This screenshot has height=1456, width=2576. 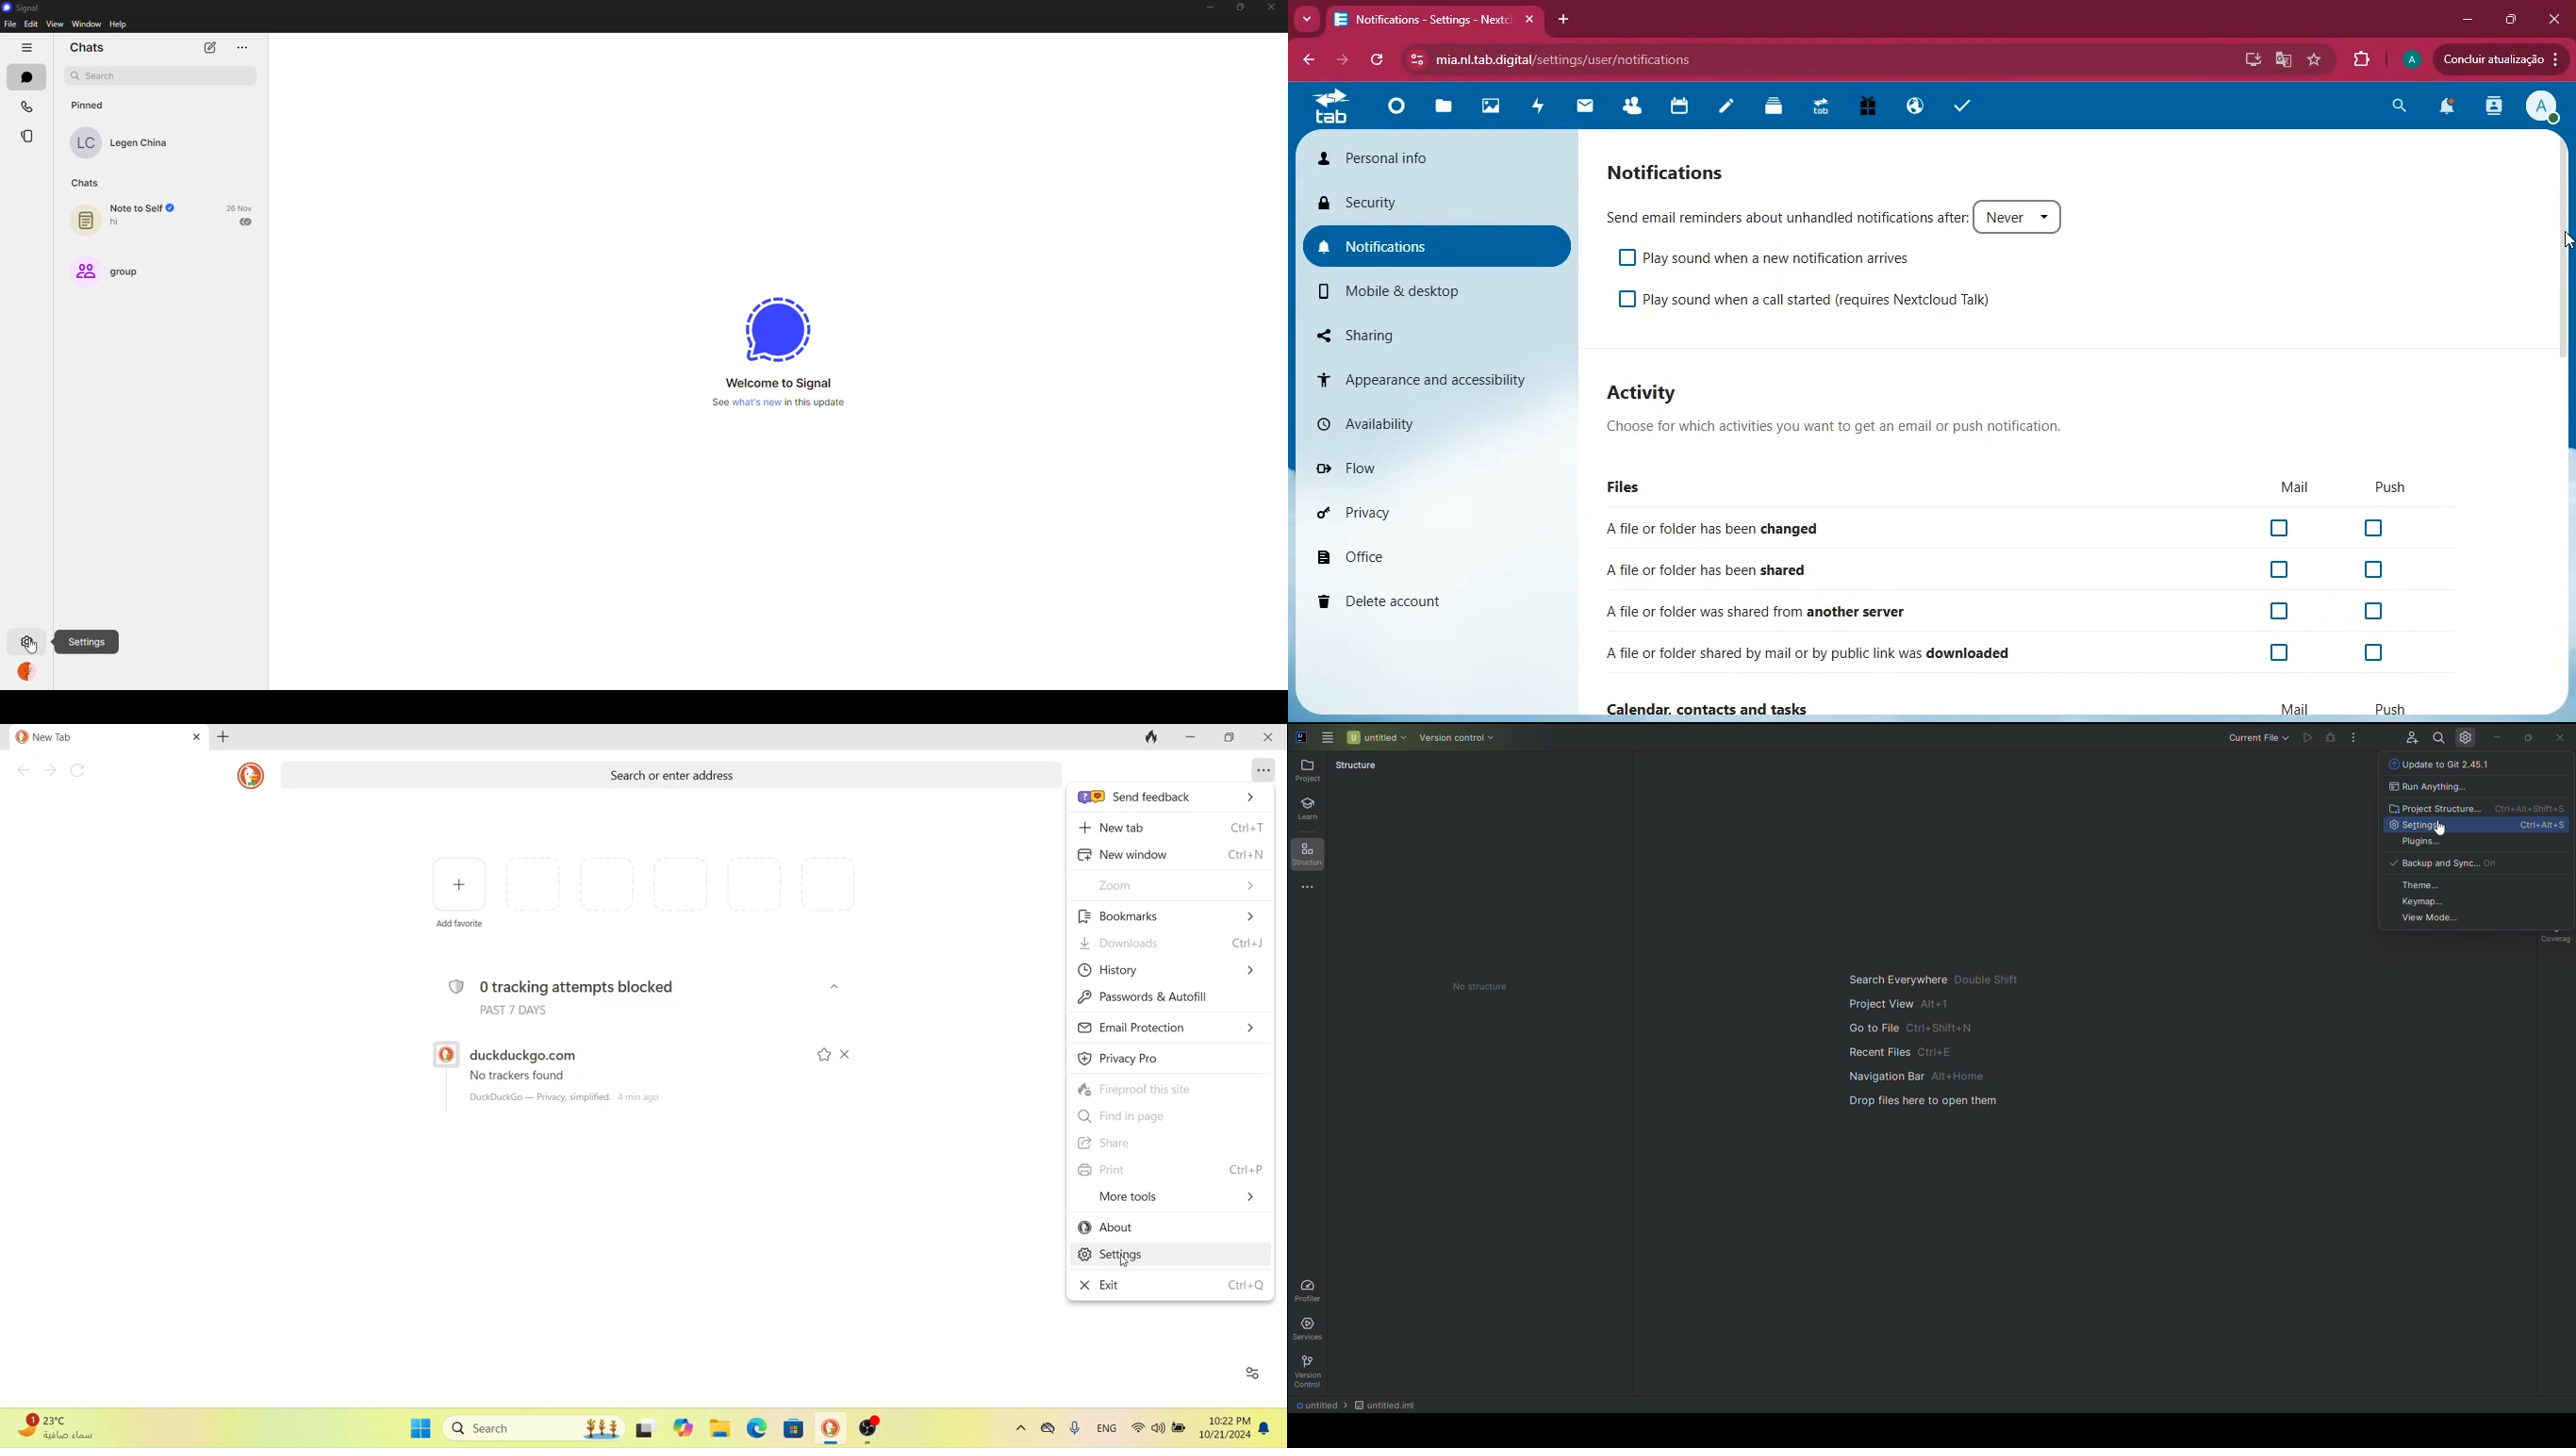 What do you see at coordinates (1110, 1434) in the screenshot?
I see `english` at bounding box center [1110, 1434].